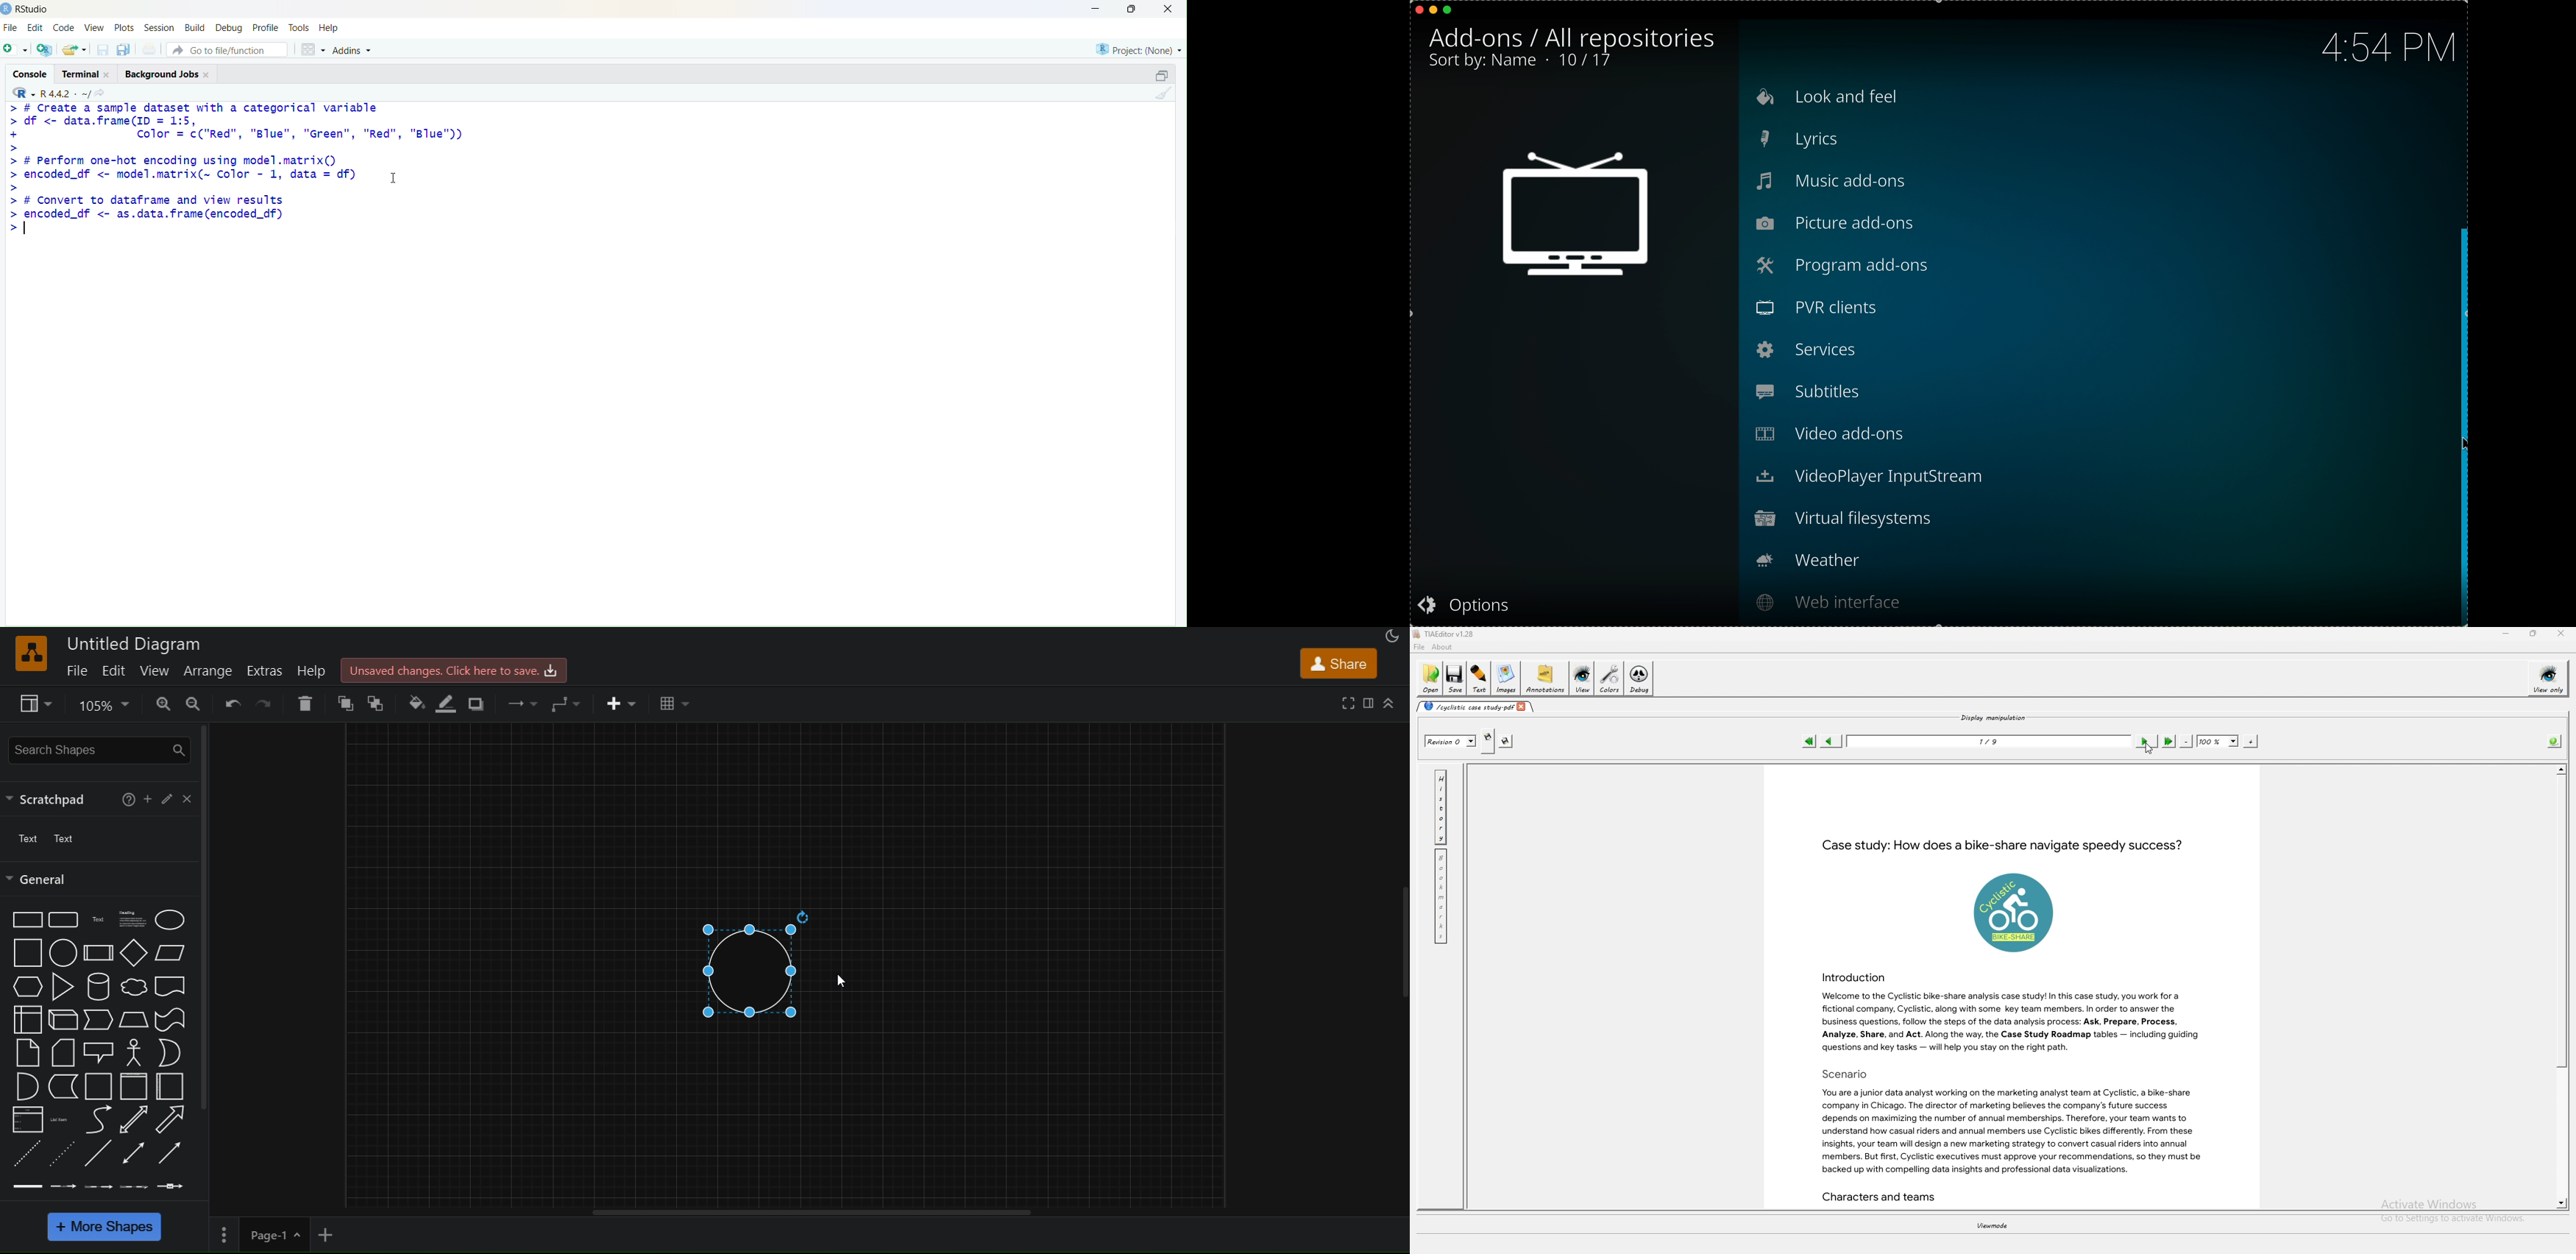 This screenshot has width=2576, height=1260. Describe the element at coordinates (1391, 637) in the screenshot. I see `appearance` at that location.